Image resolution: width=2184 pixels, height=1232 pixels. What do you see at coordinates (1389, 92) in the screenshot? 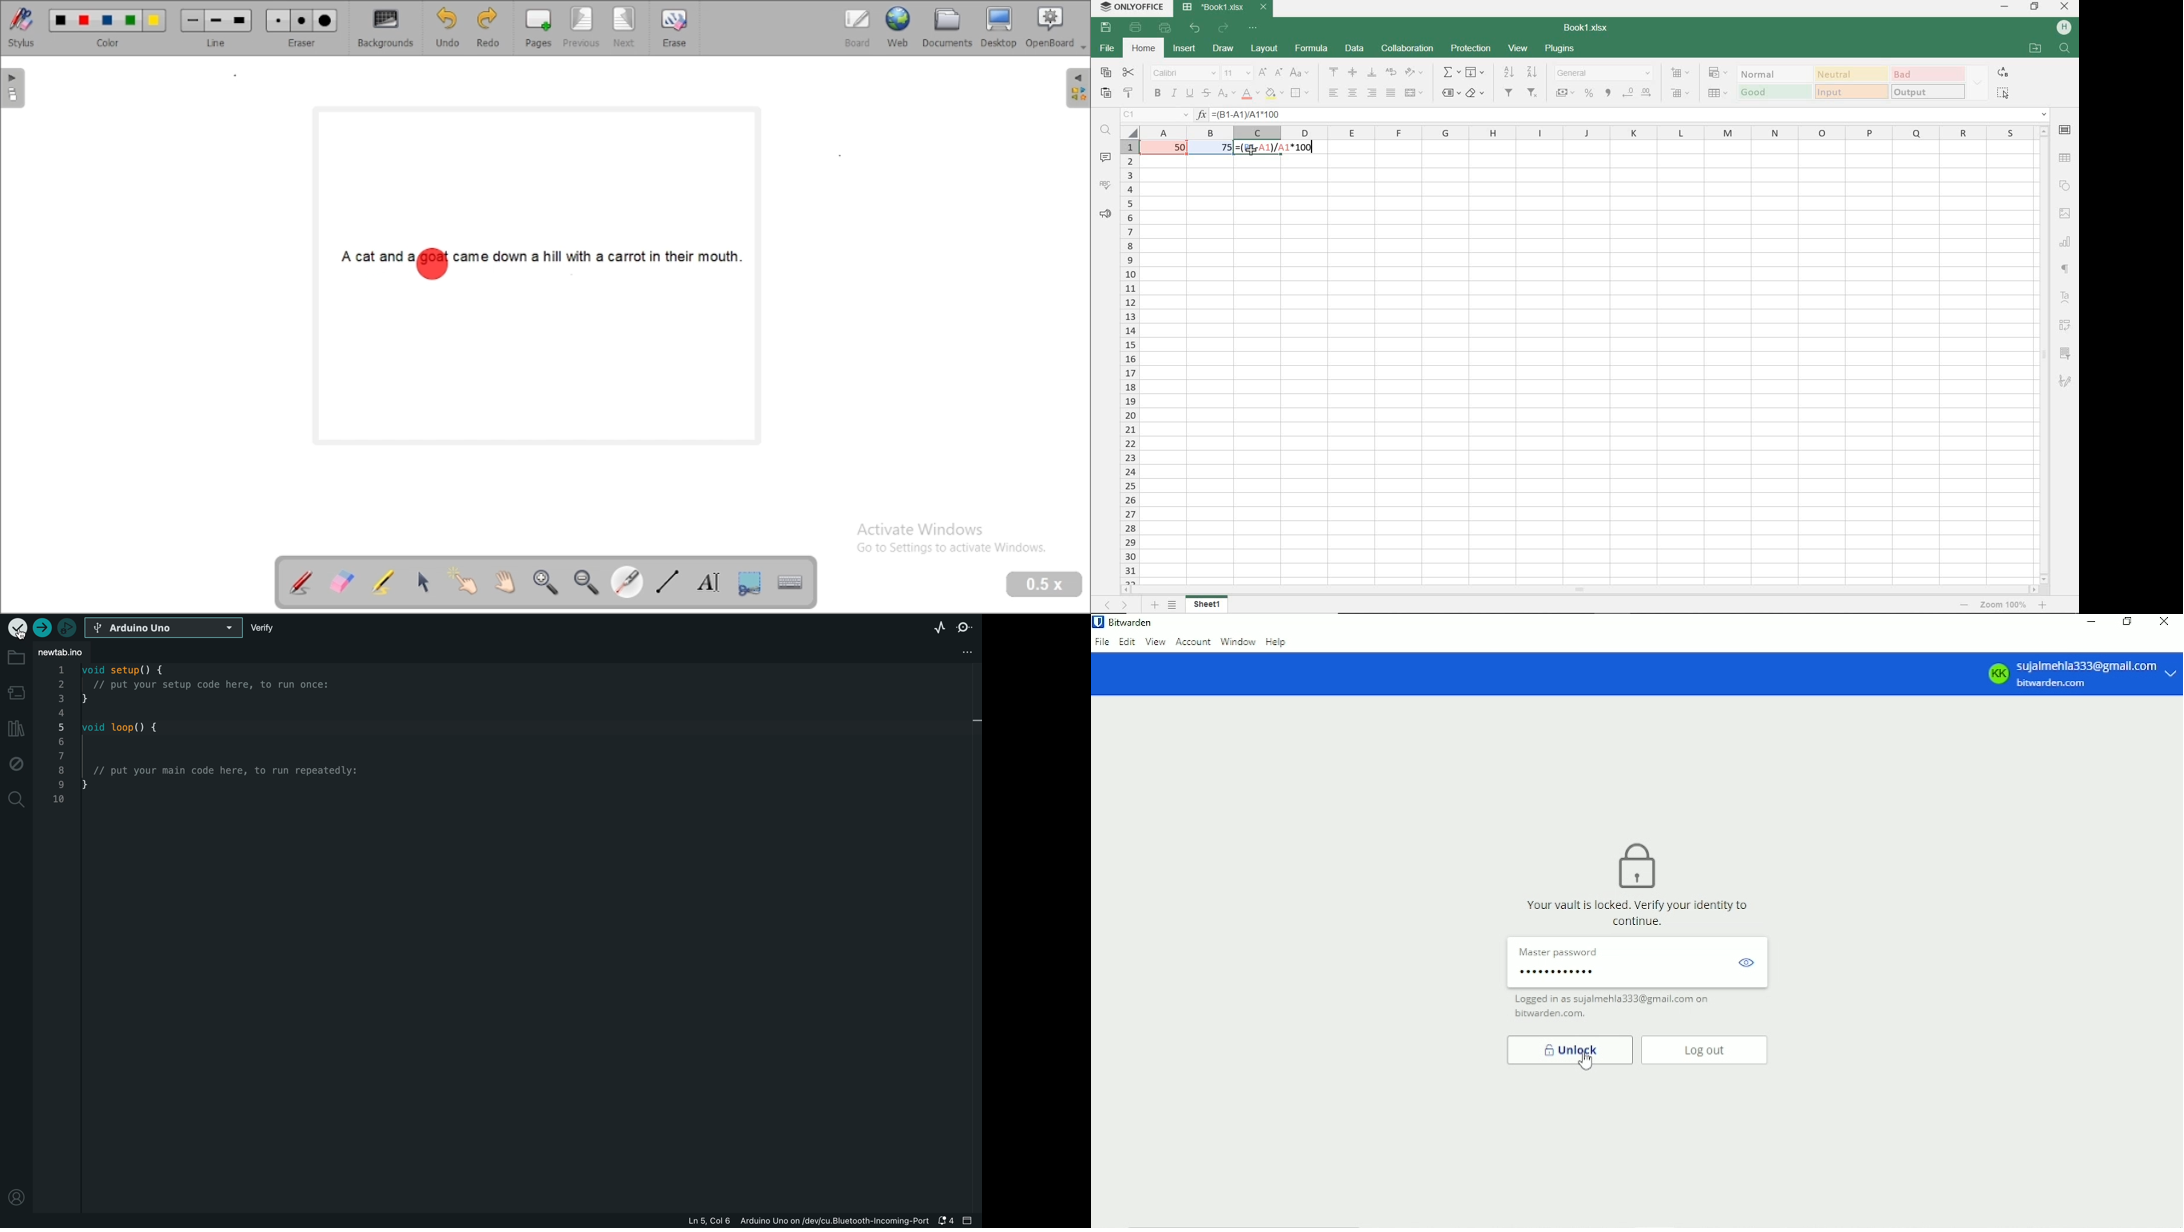
I see `justified` at bounding box center [1389, 92].